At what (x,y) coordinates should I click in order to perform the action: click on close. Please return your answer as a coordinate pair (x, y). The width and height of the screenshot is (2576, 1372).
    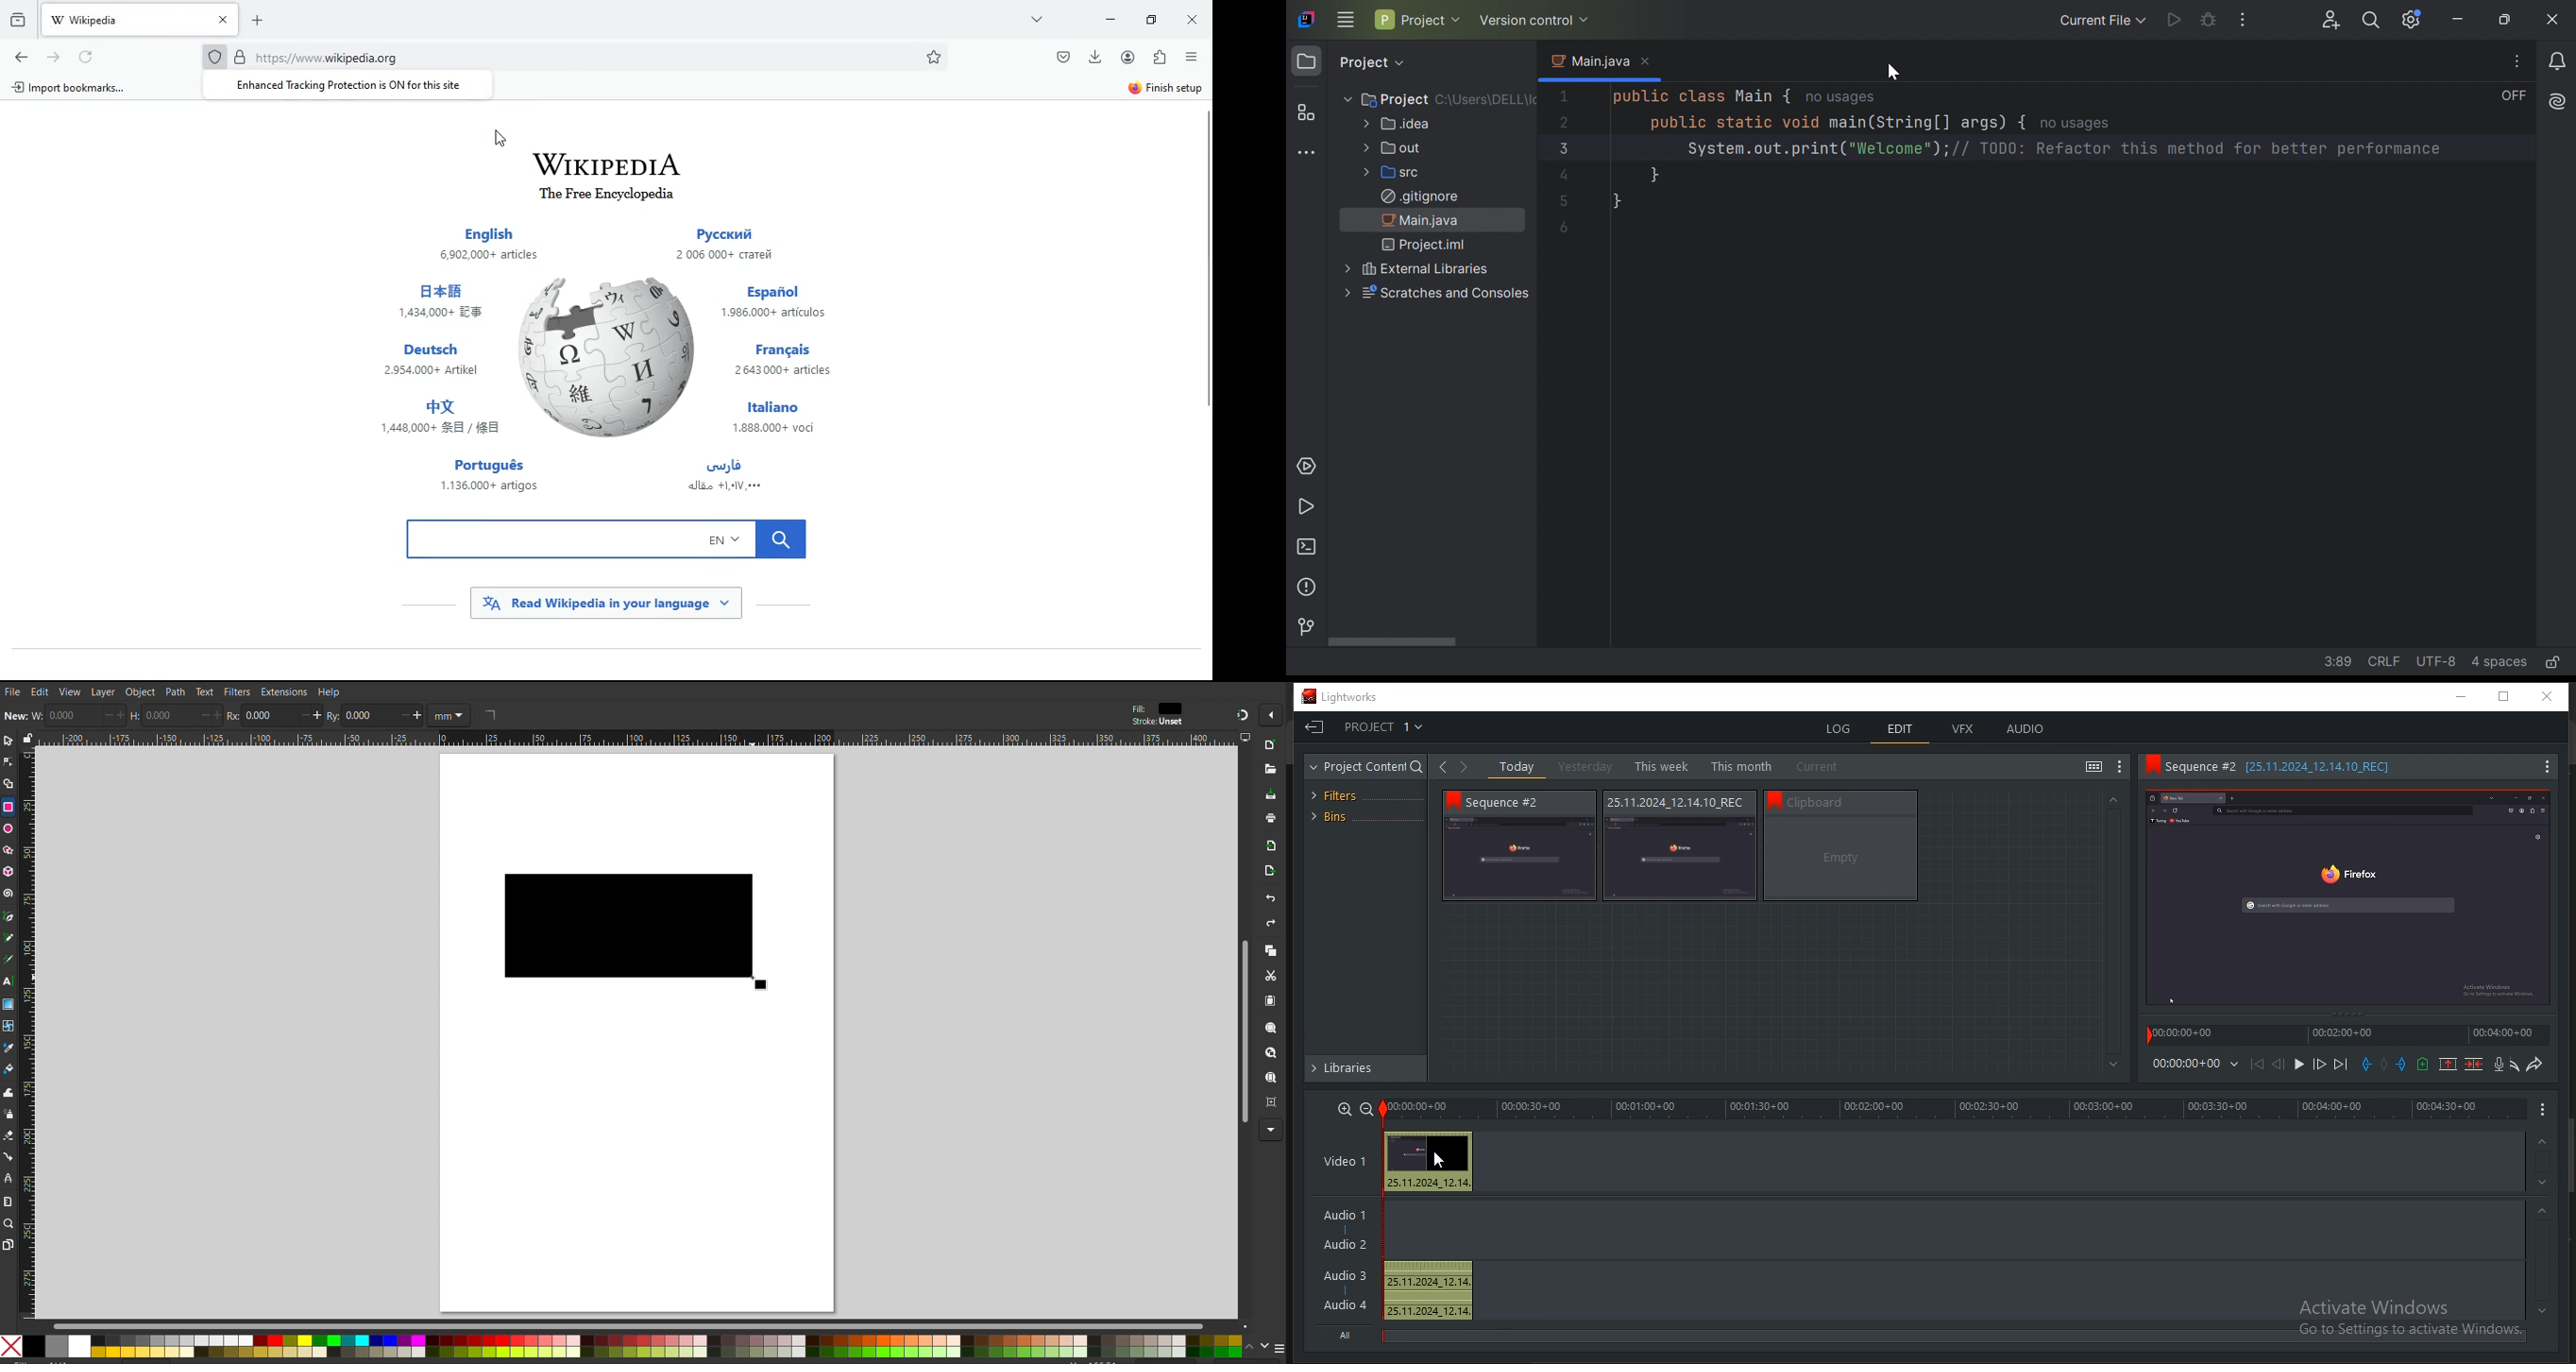
    Looking at the image, I should click on (1190, 20).